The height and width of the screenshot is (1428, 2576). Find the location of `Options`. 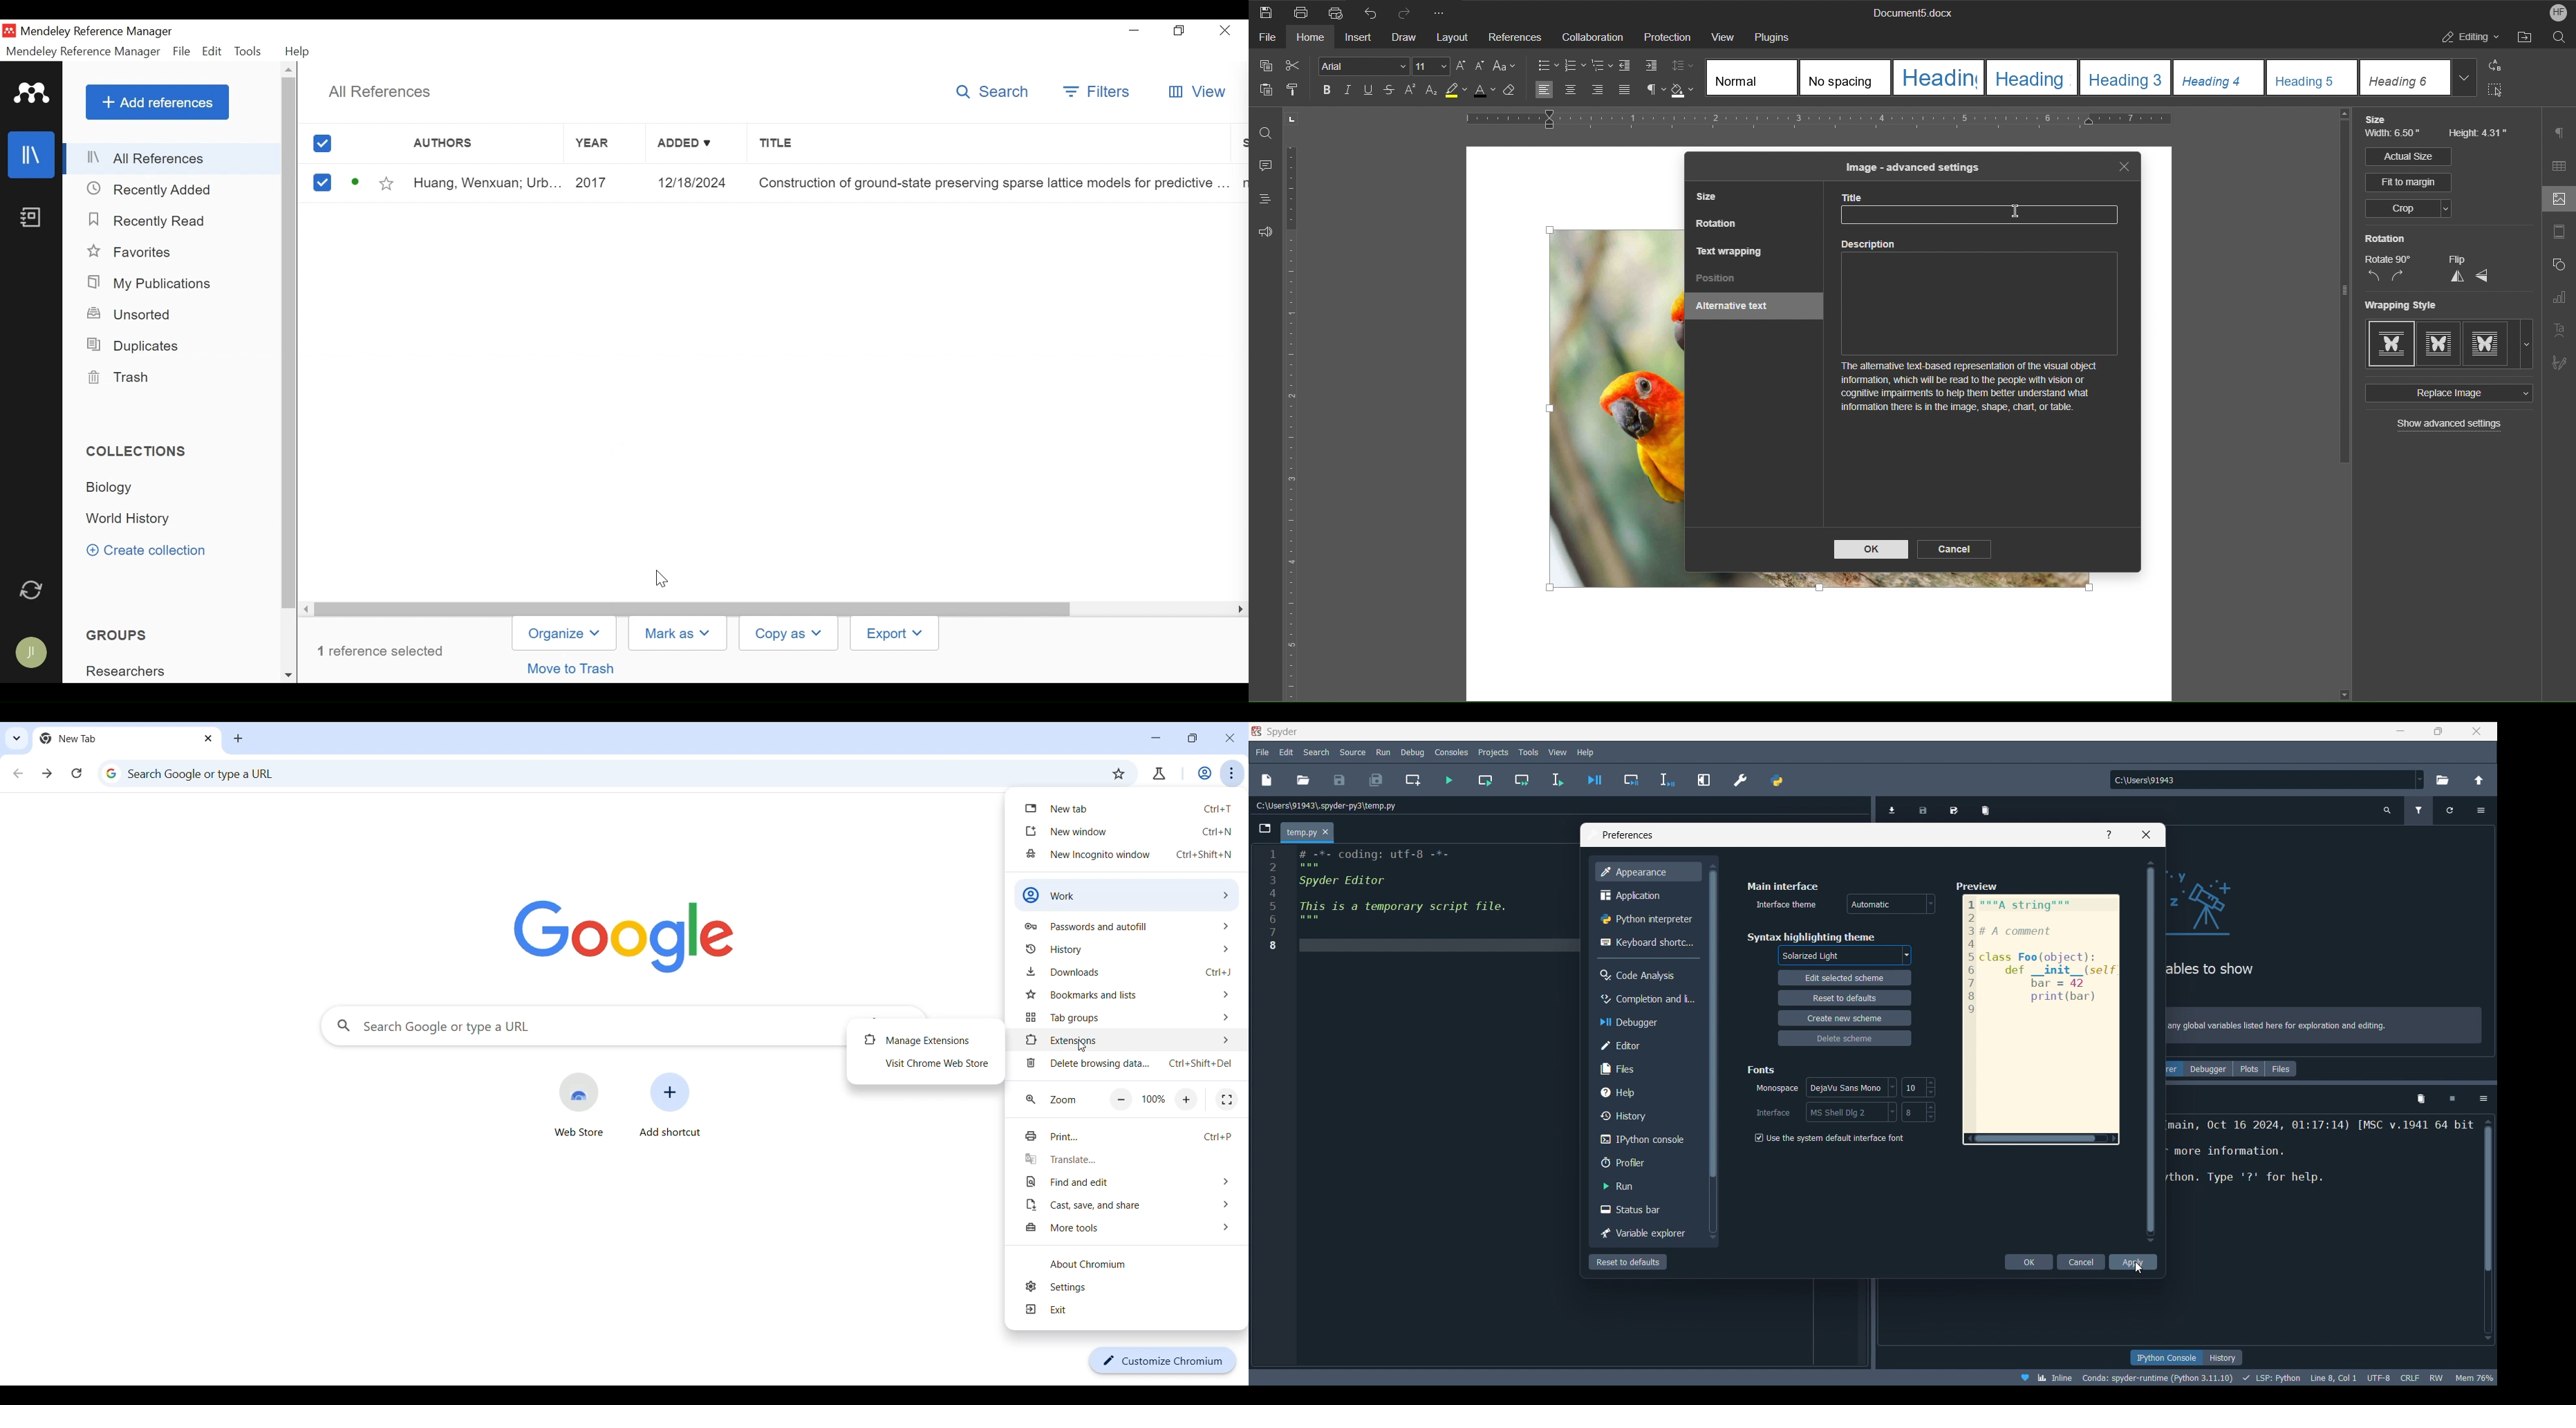

Options is located at coordinates (2480, 810).